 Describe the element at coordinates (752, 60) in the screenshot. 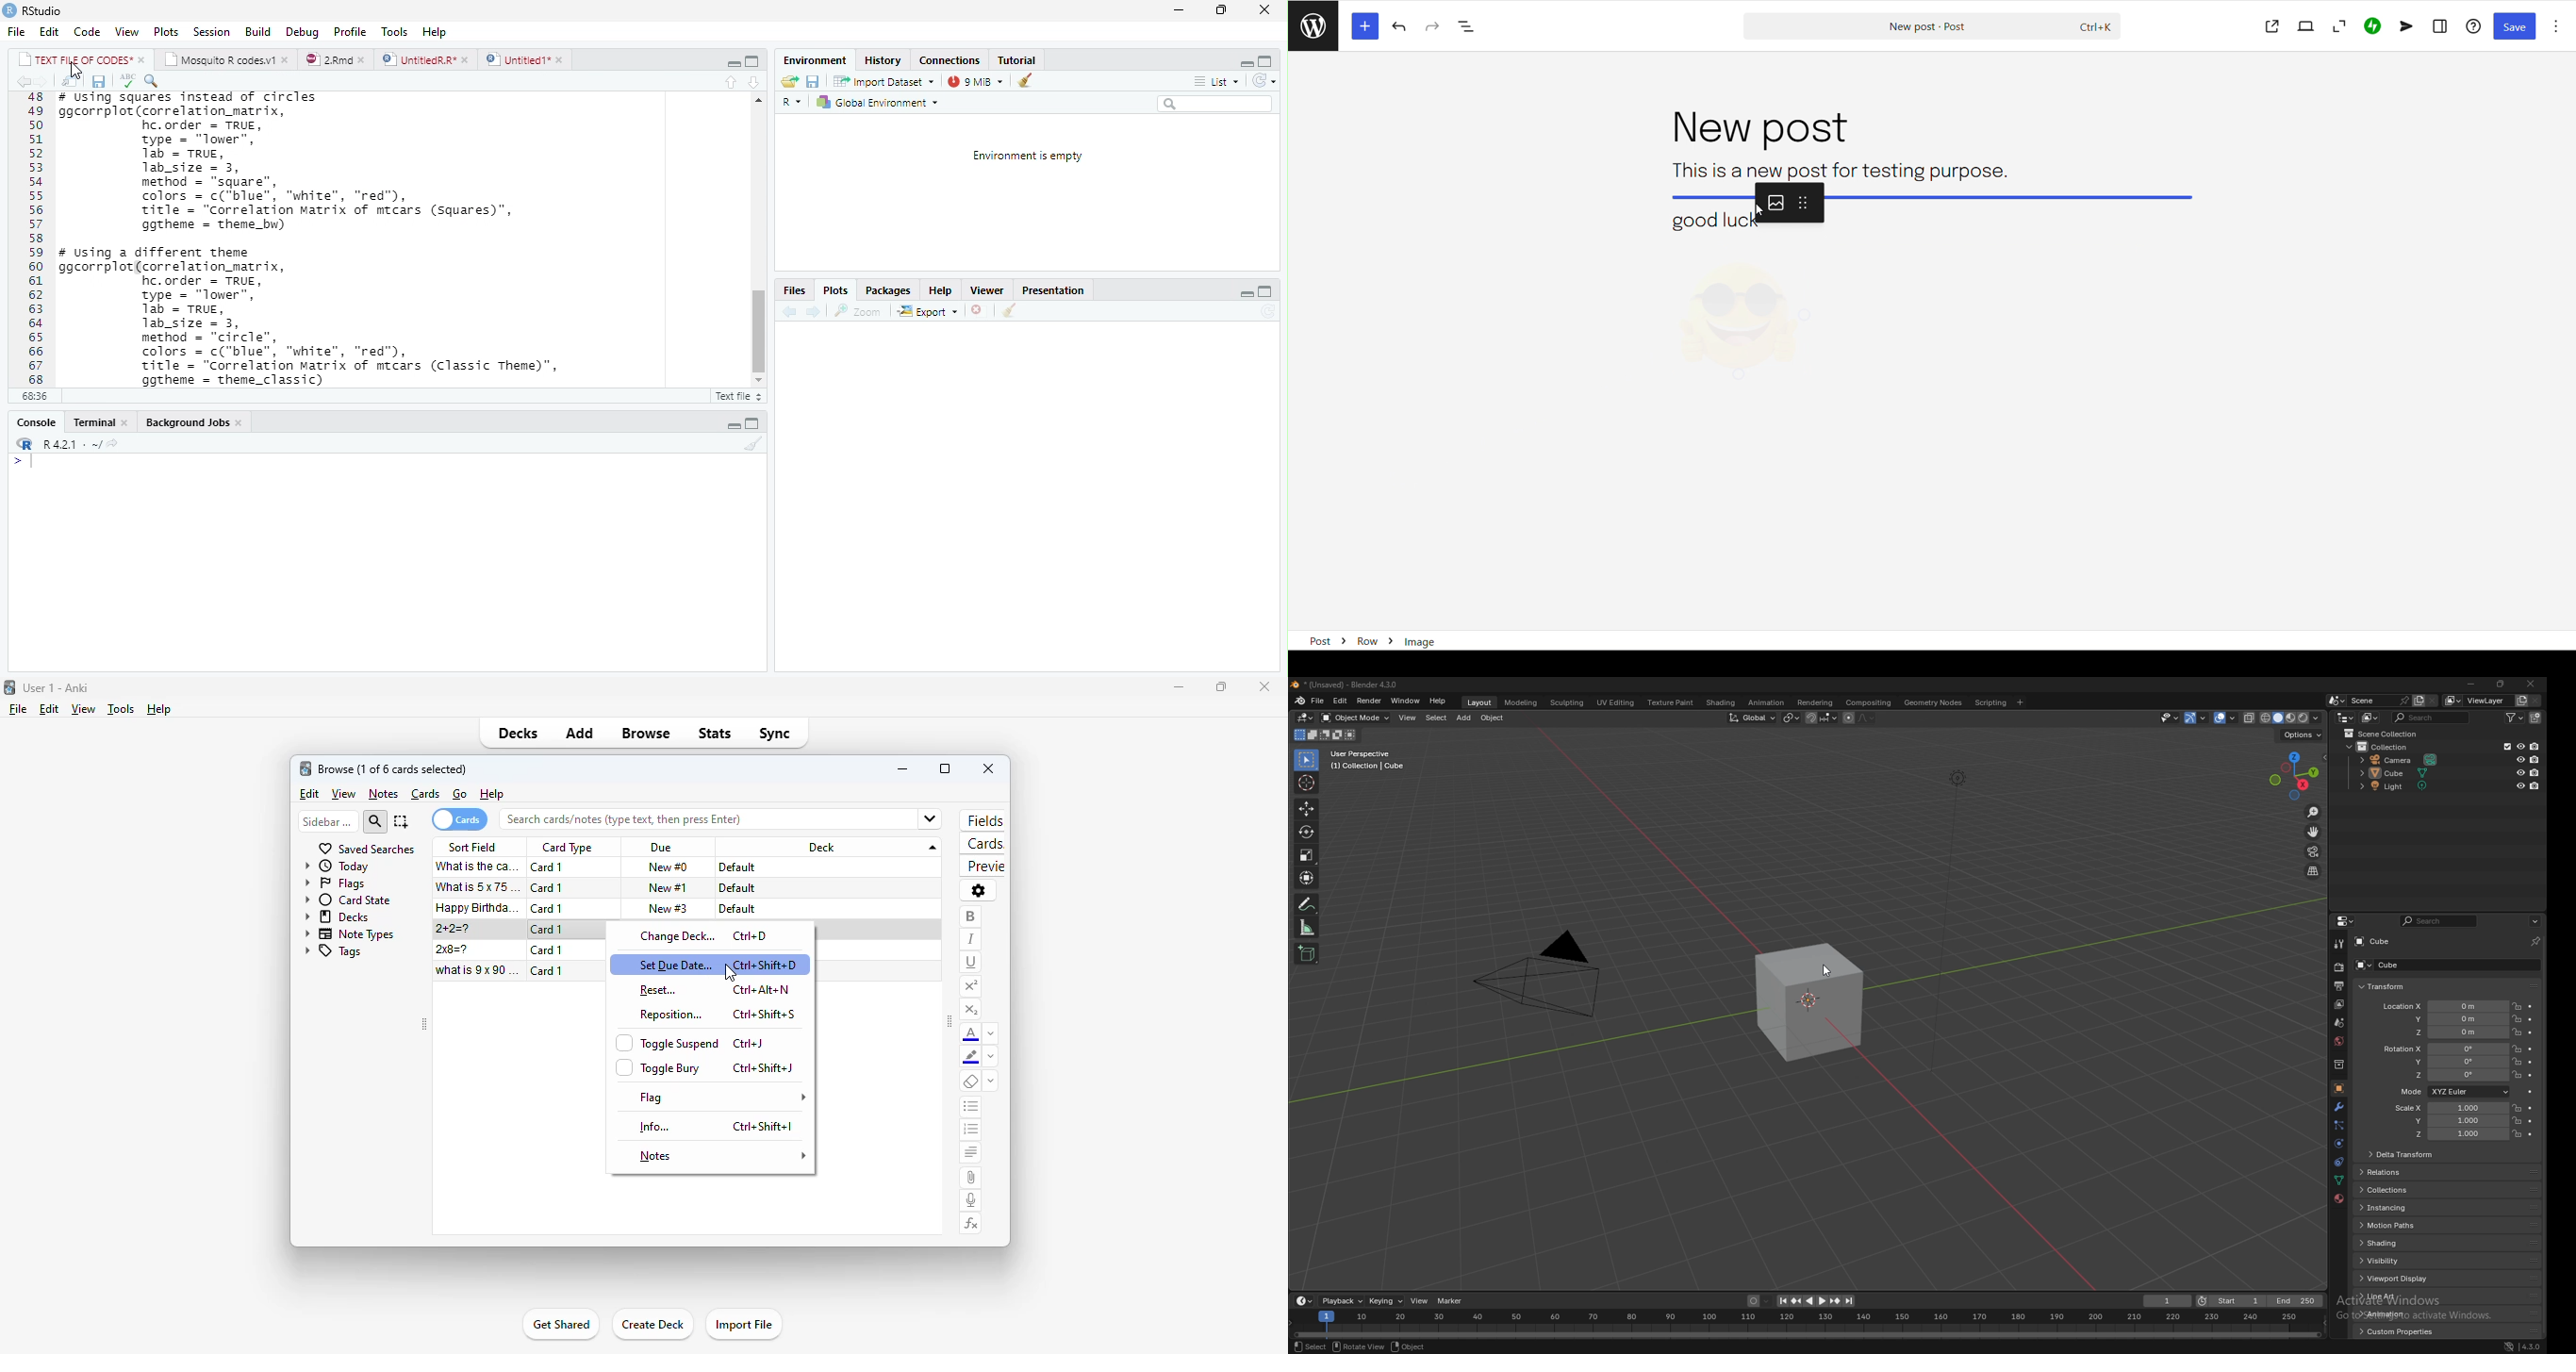

I see `hide console` at that location.